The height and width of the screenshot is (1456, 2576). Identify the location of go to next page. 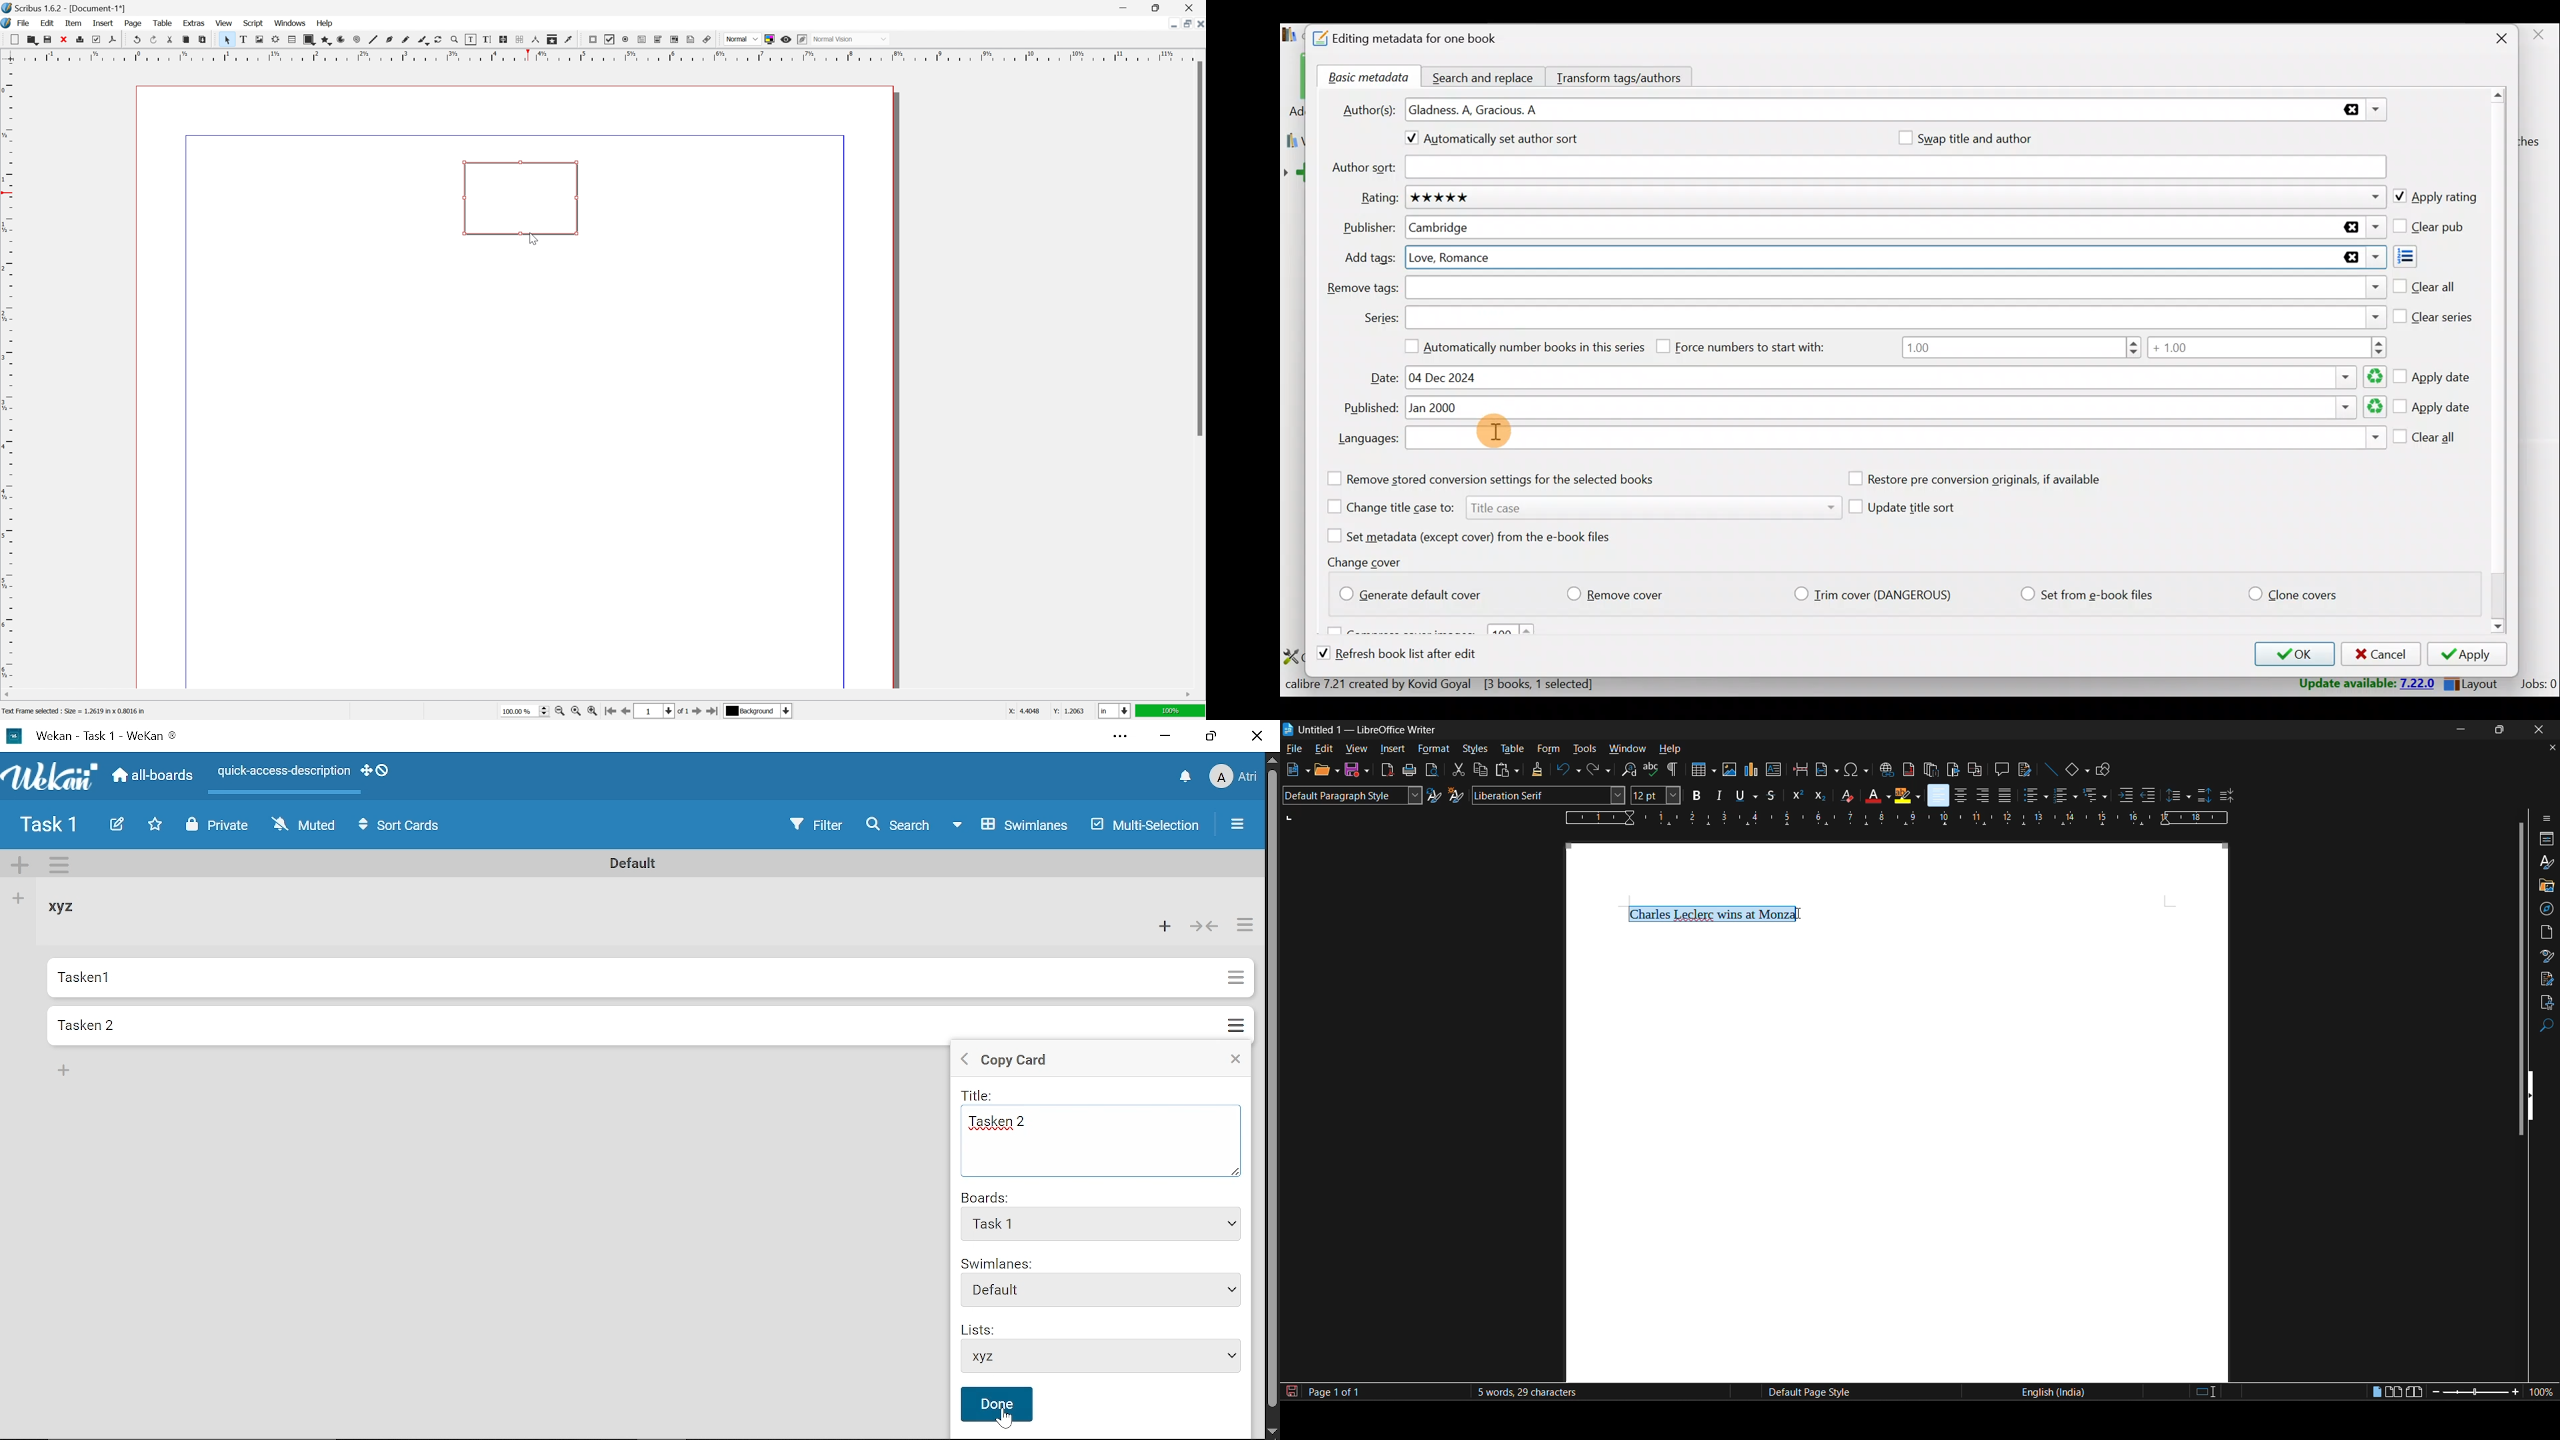
(696, 712).